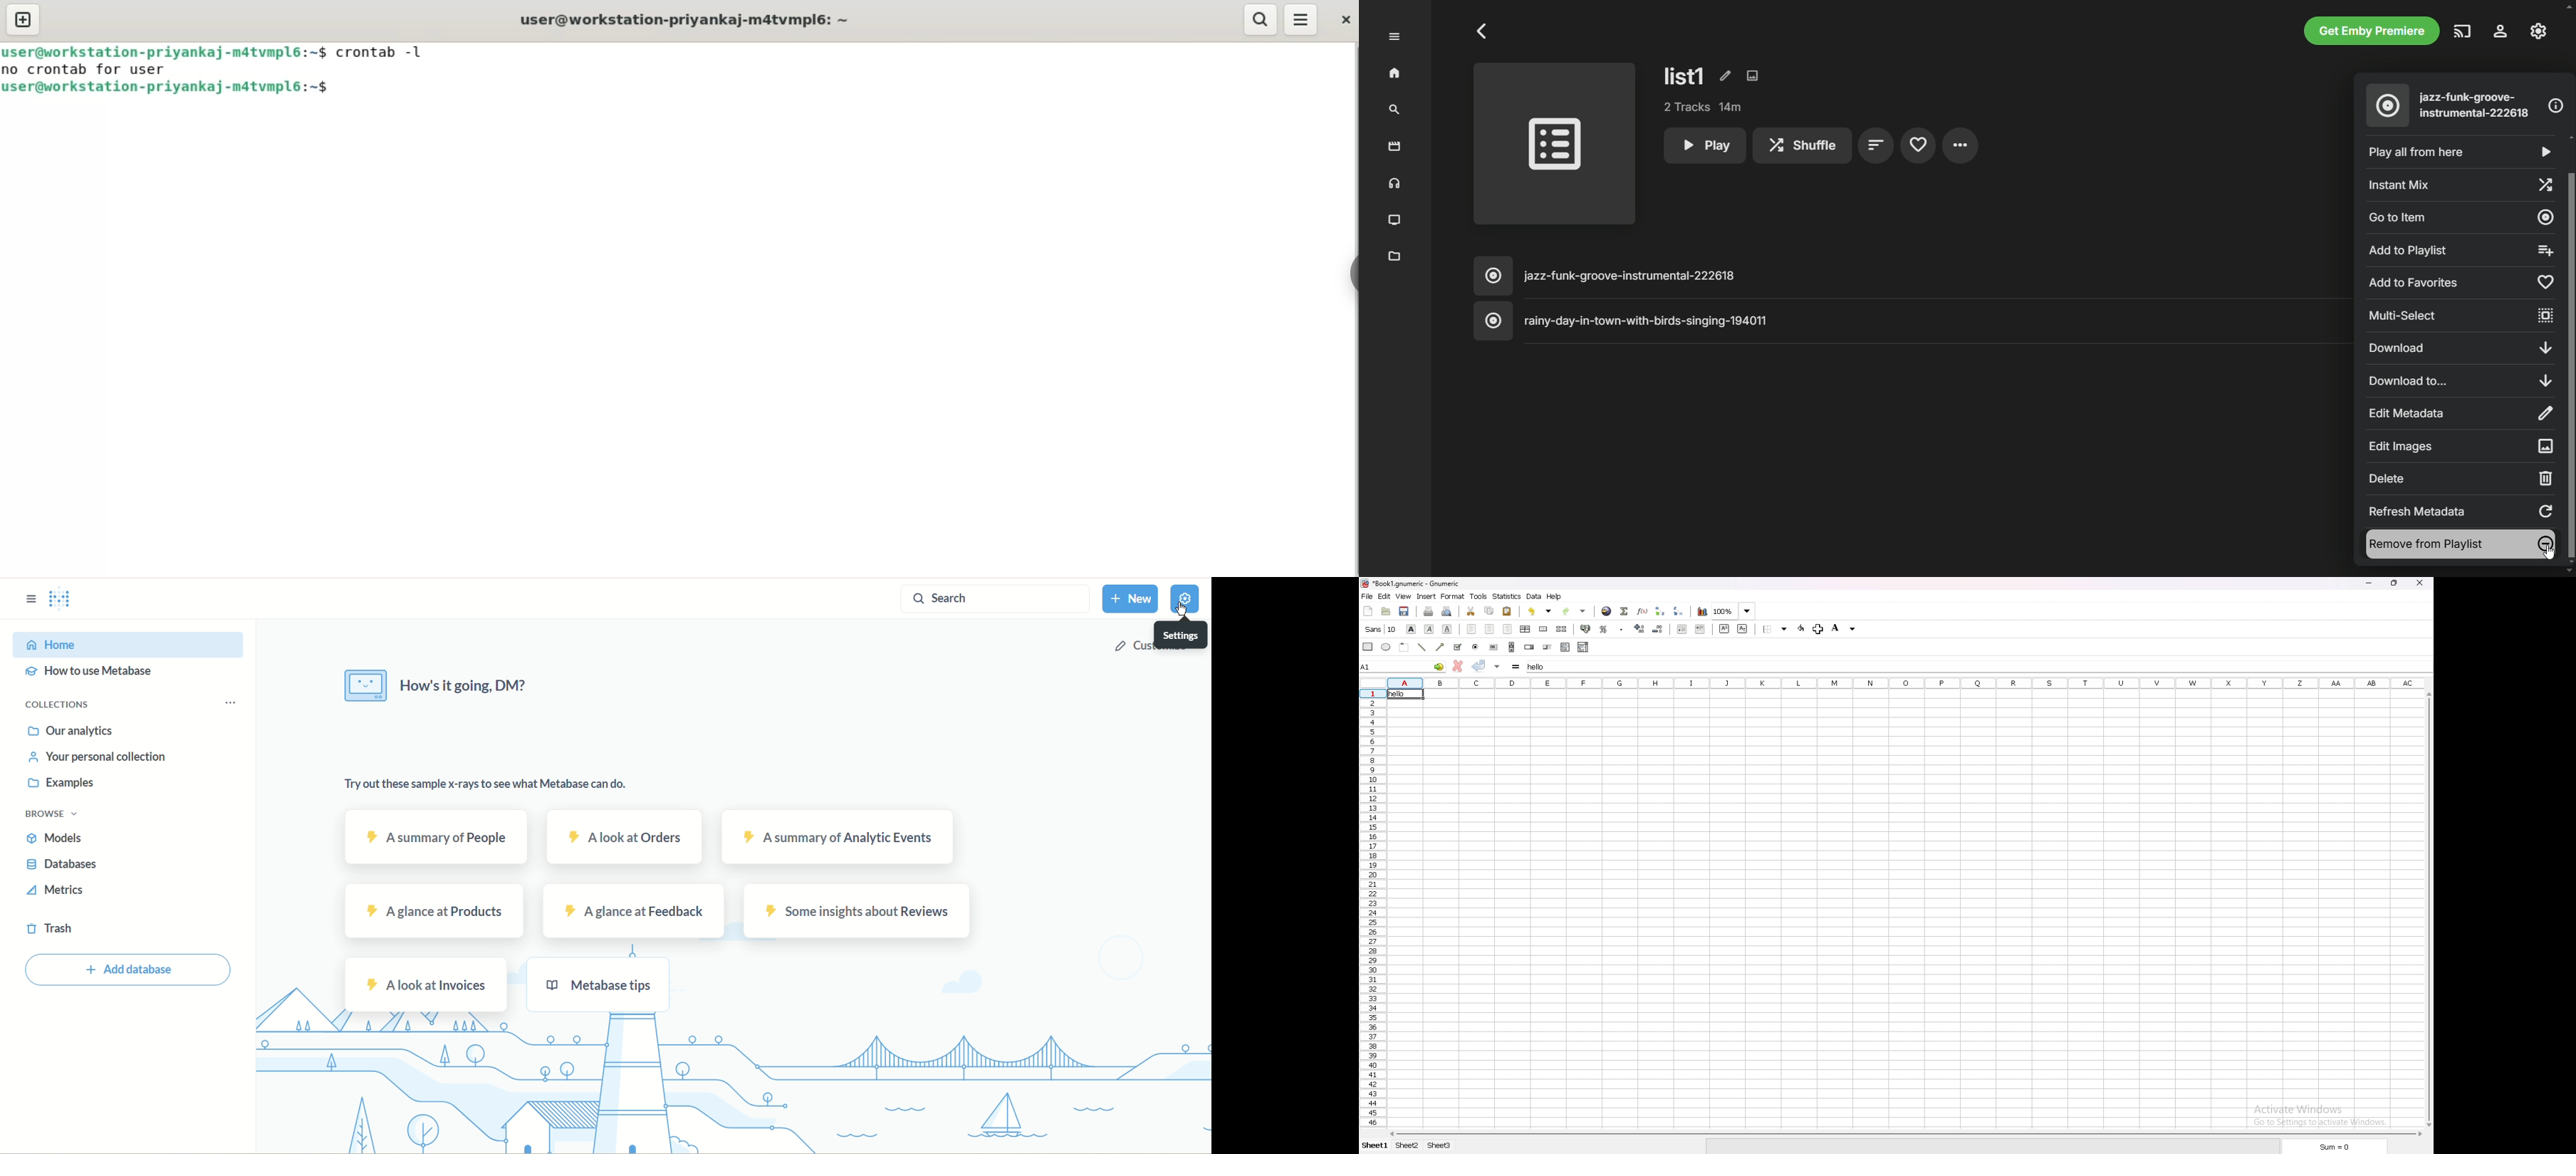 The height and width of the screenshot is (1176, 2576). What do you see at coordinates (2556, 106) in the screenshot?
I see `information` at bounding box center [2556, 106].